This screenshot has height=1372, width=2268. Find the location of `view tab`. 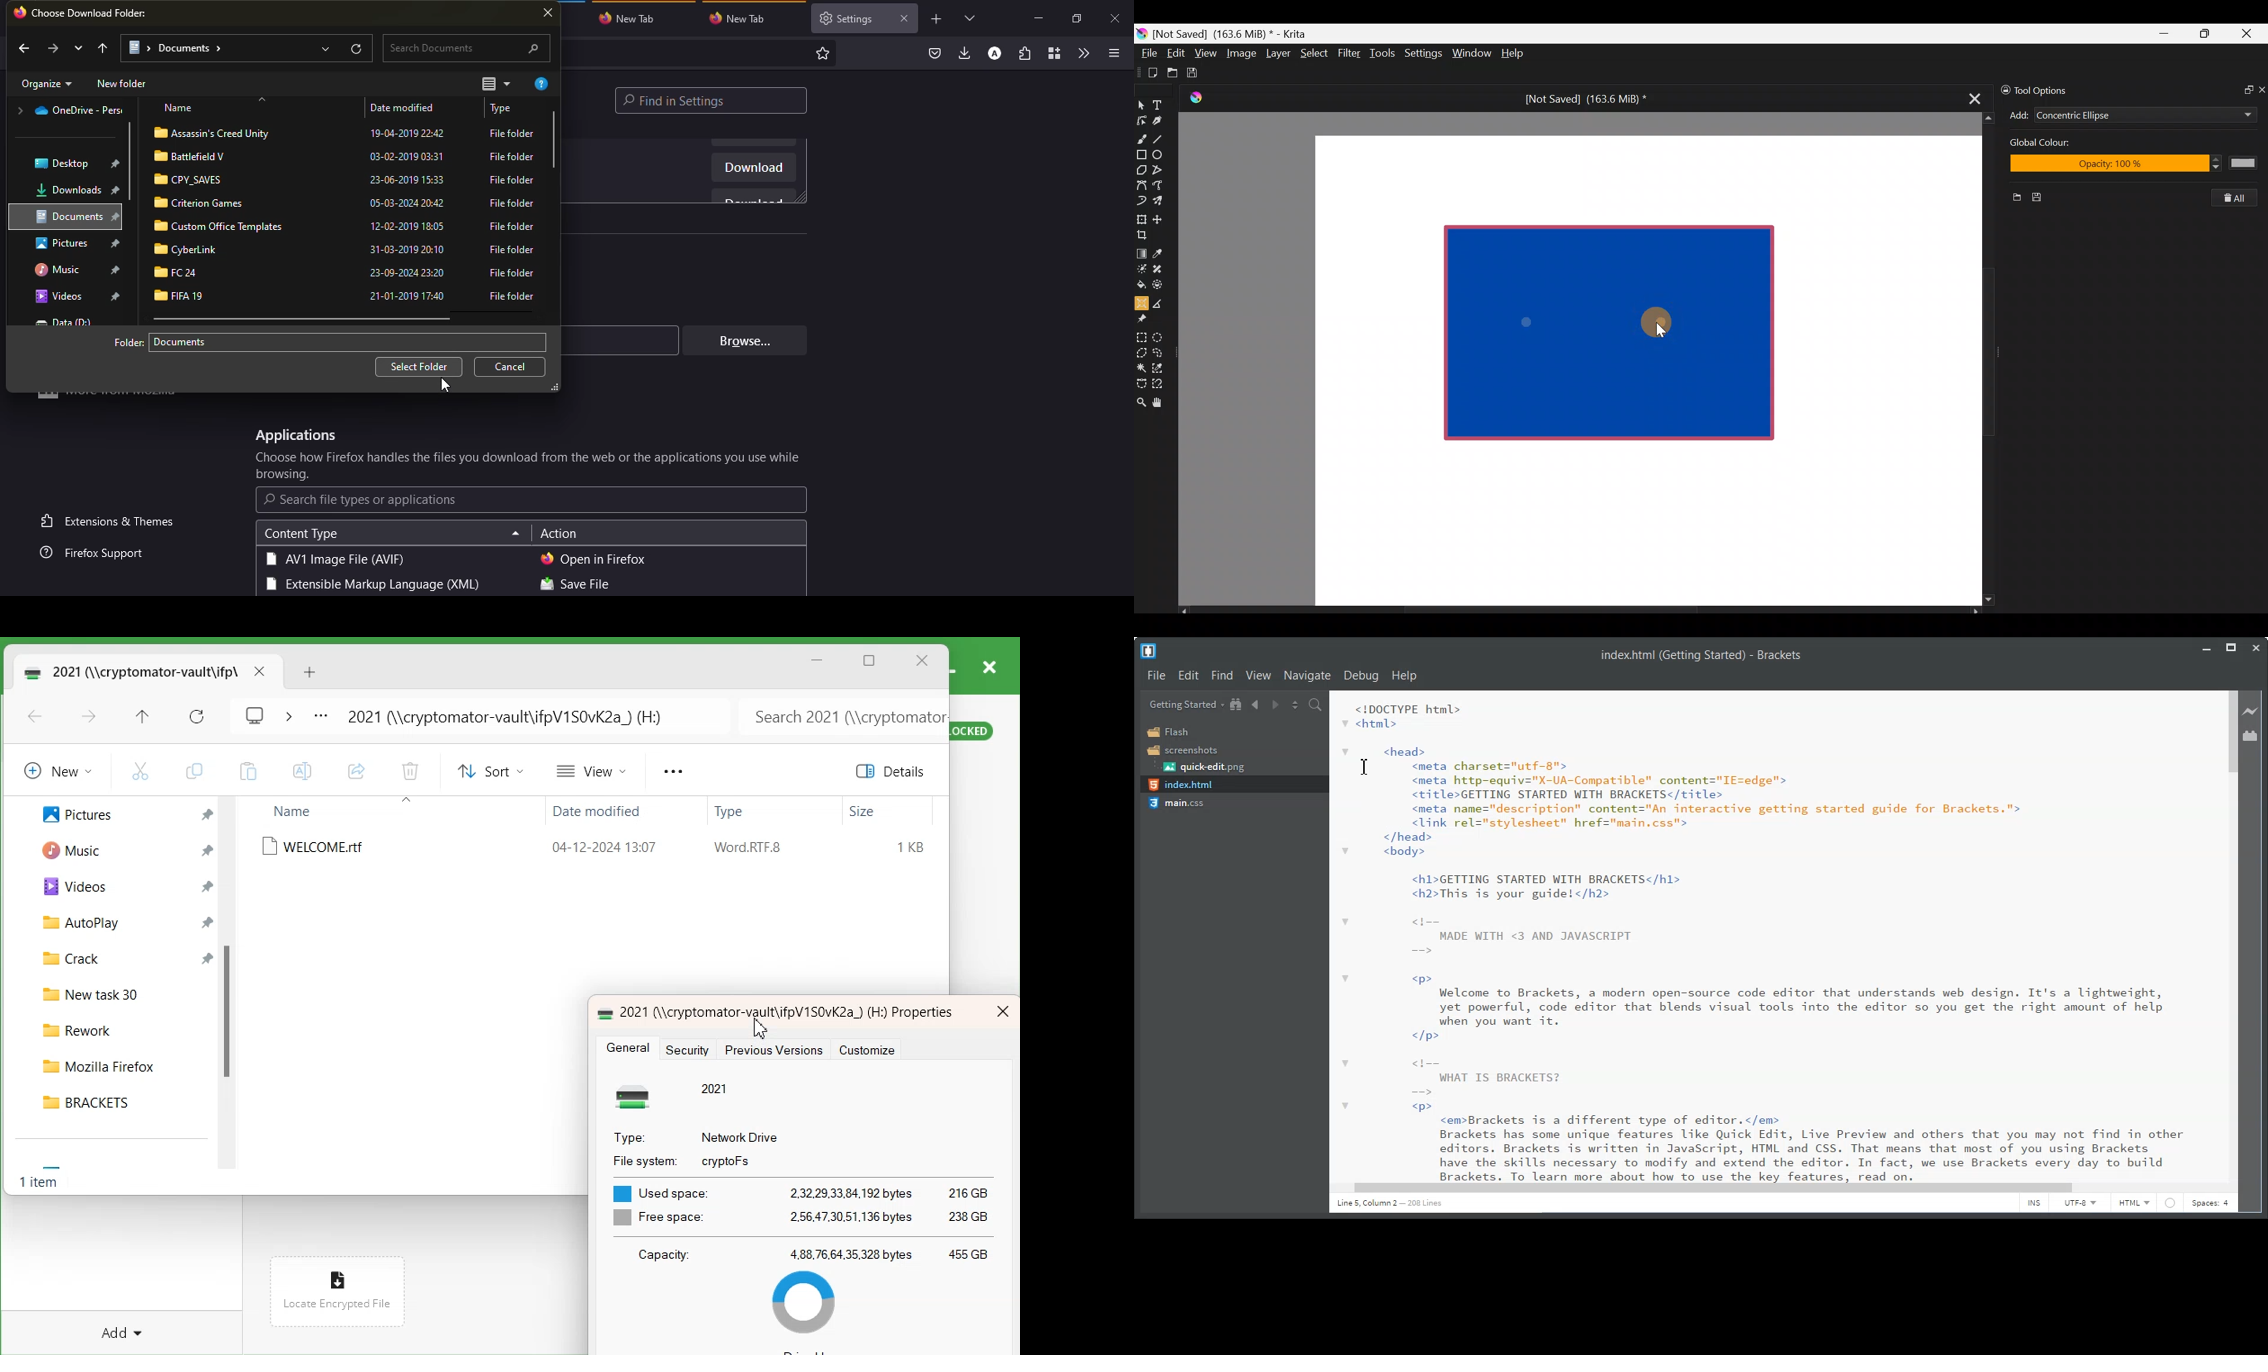

view tab is located at coordinates (970, 17).